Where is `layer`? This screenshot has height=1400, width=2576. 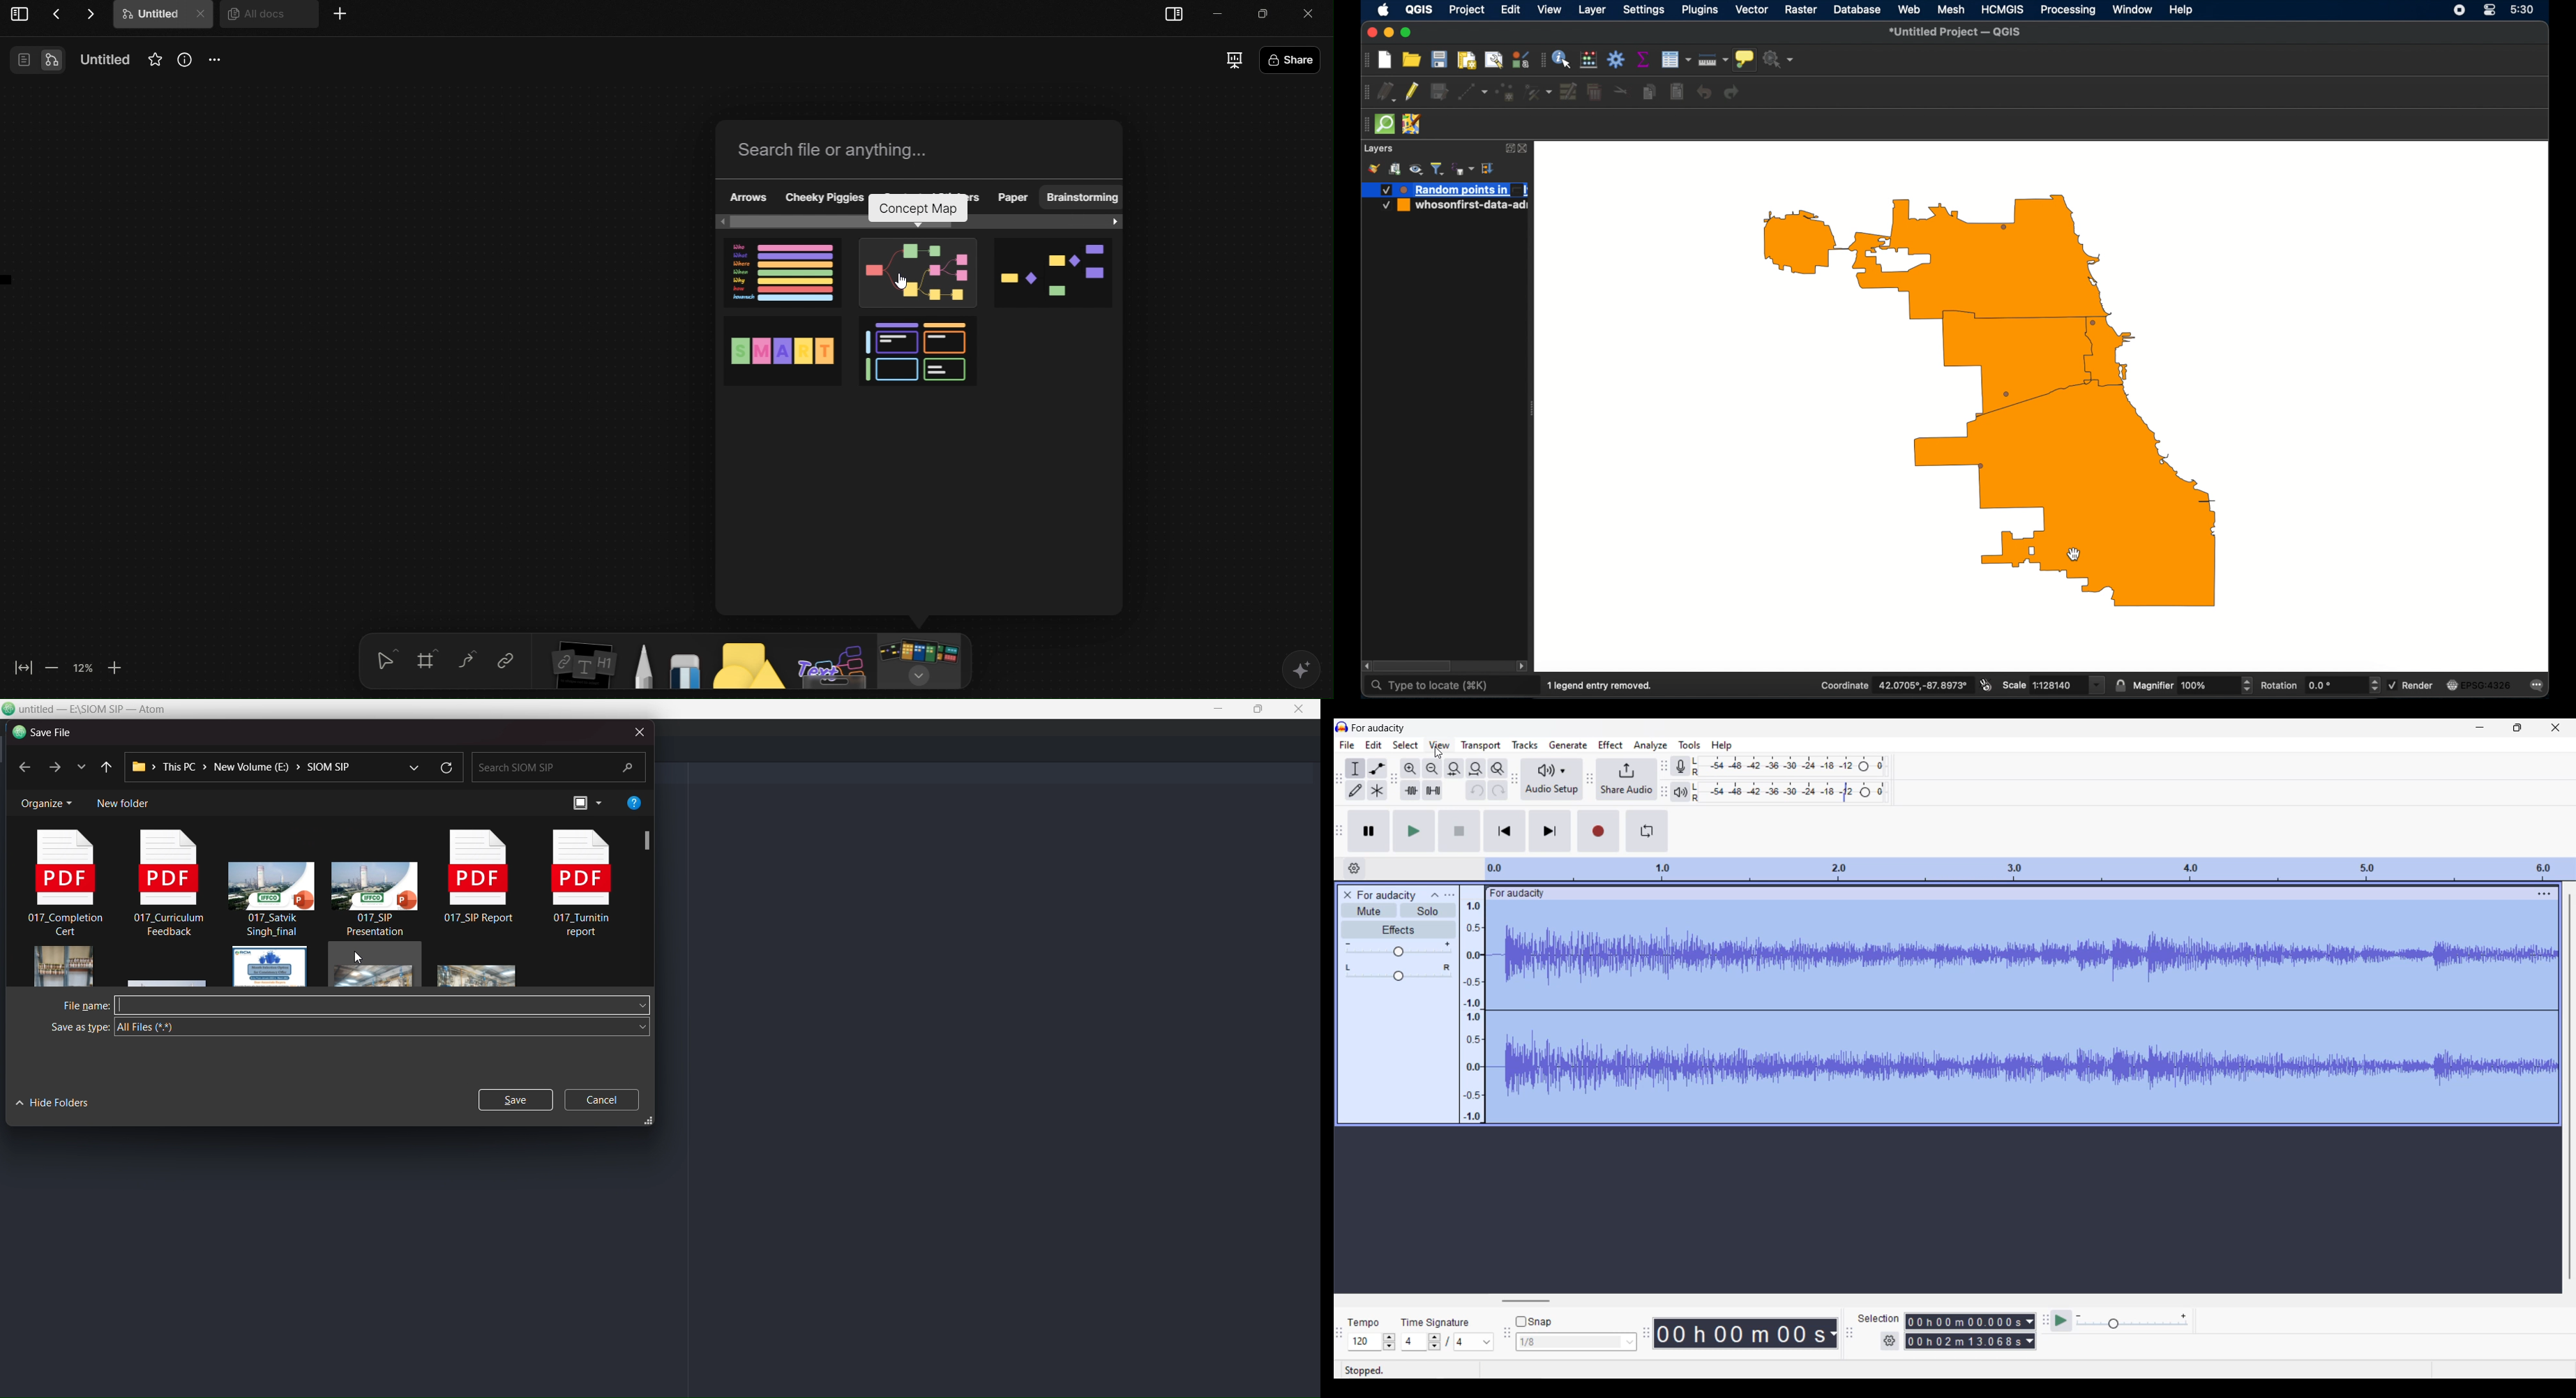
layer is located at coordinates (1592, 10).